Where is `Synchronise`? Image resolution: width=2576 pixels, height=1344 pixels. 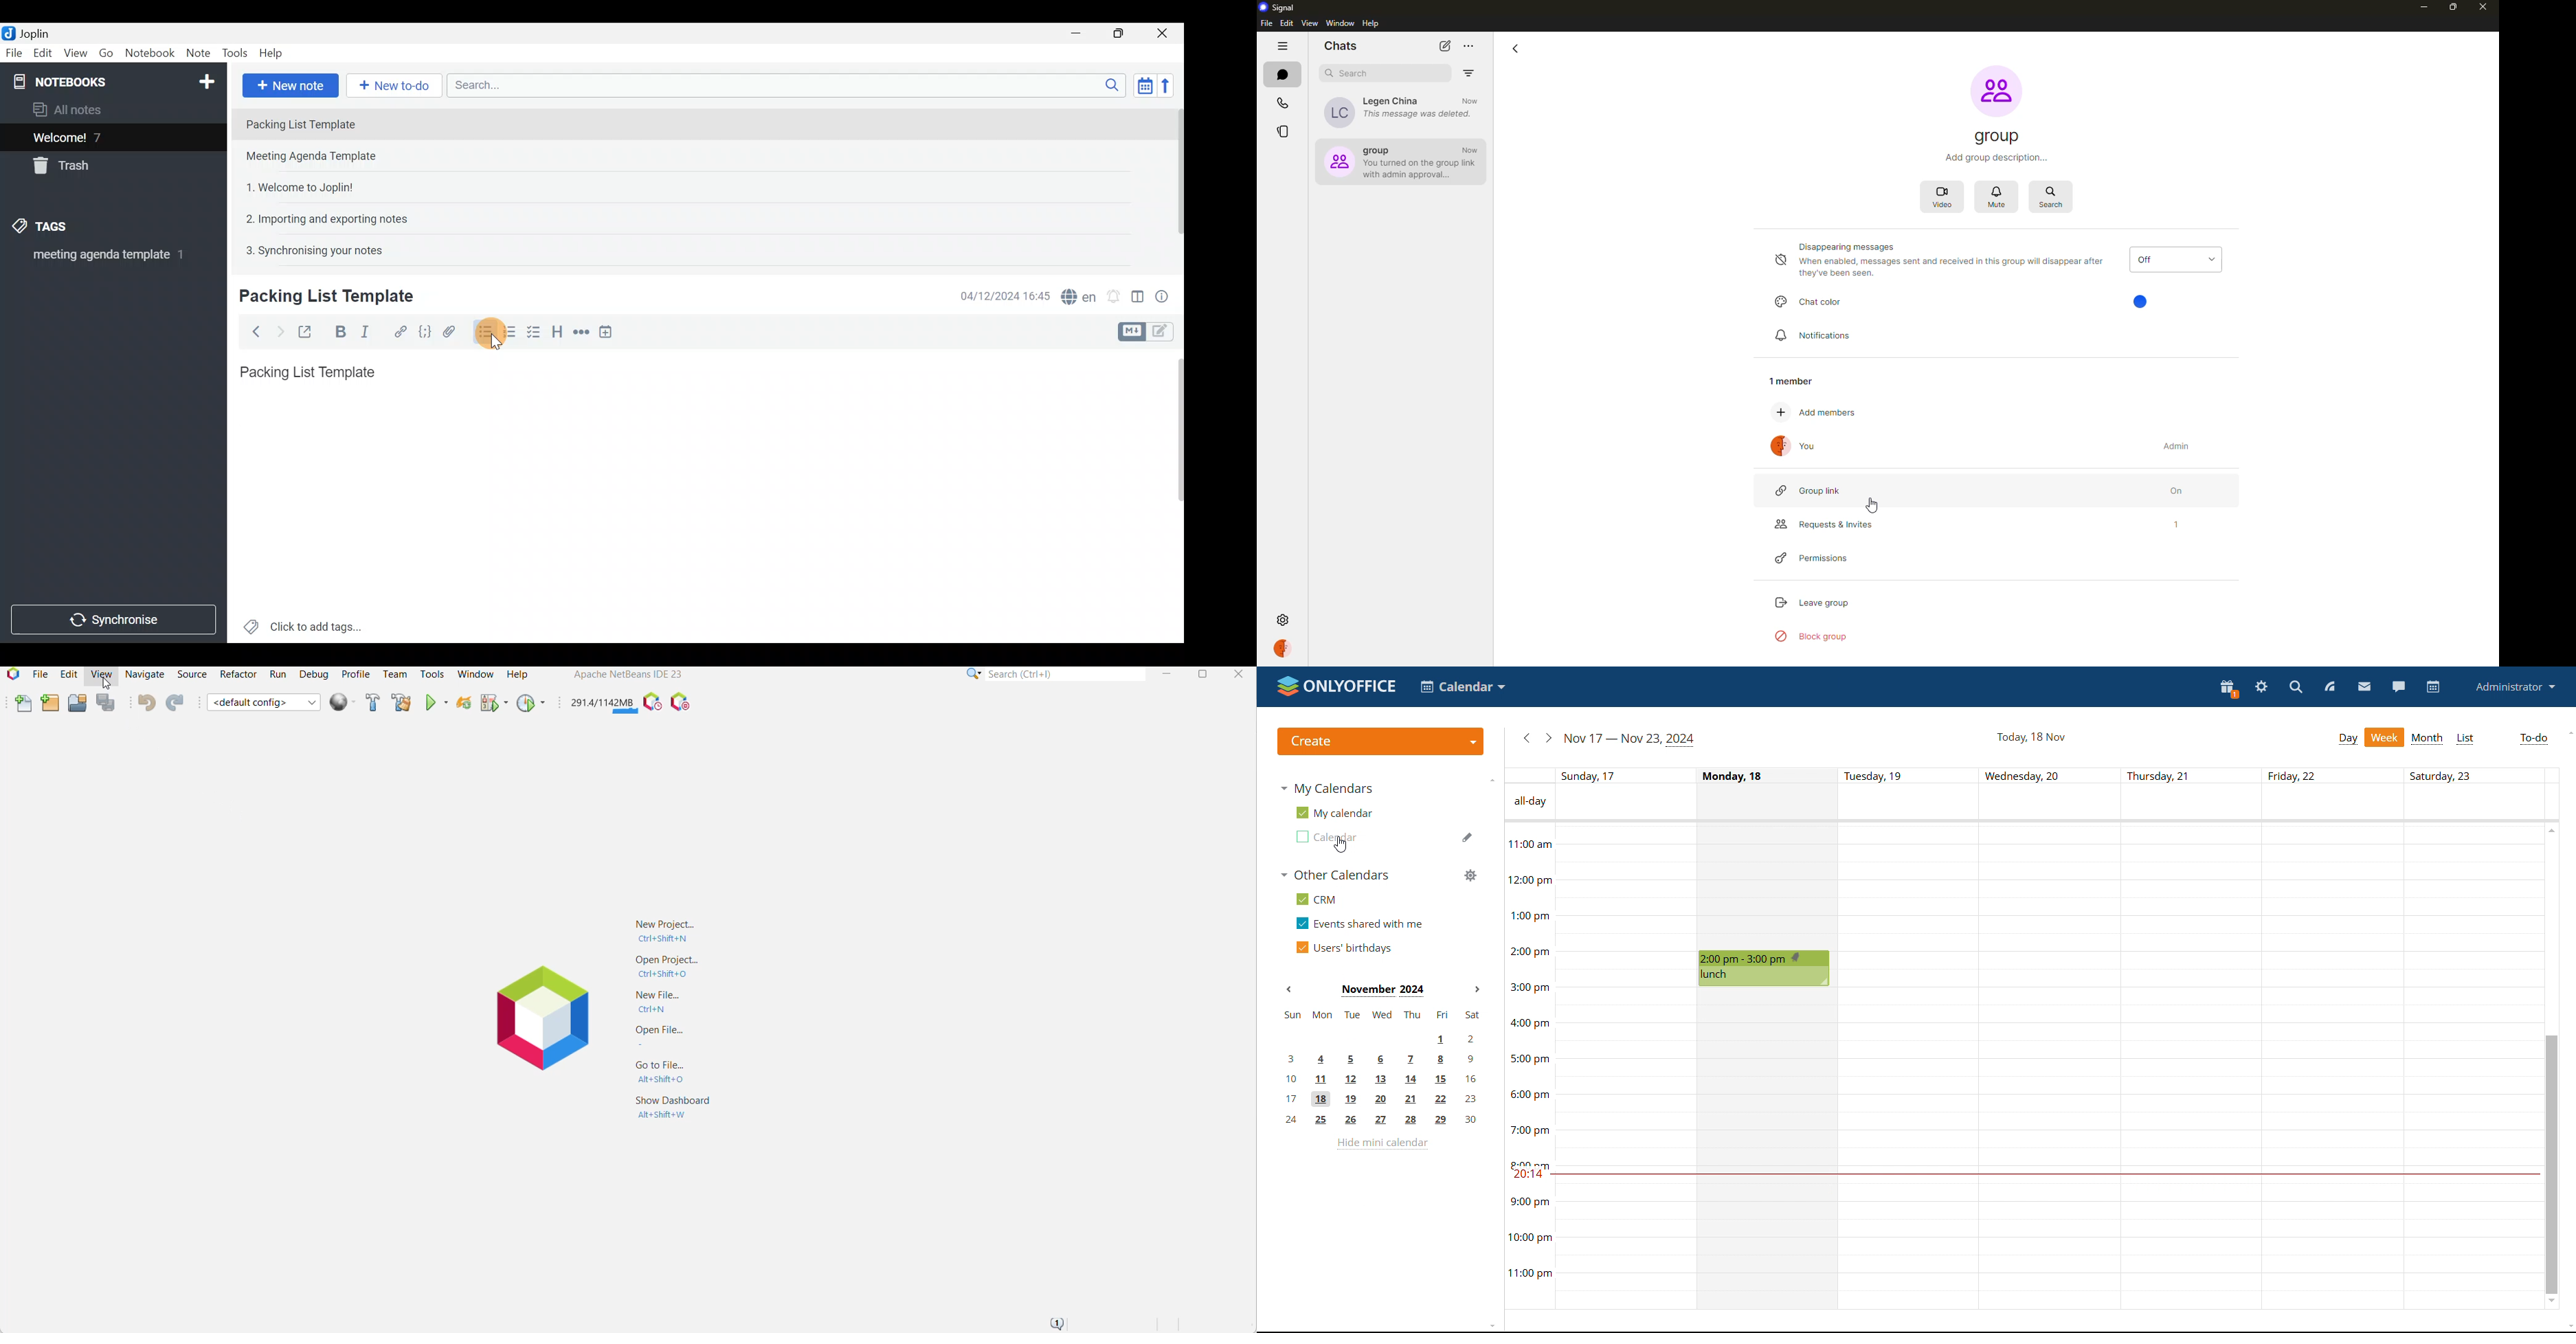
Synchronise is located at coordinates (115, 621).